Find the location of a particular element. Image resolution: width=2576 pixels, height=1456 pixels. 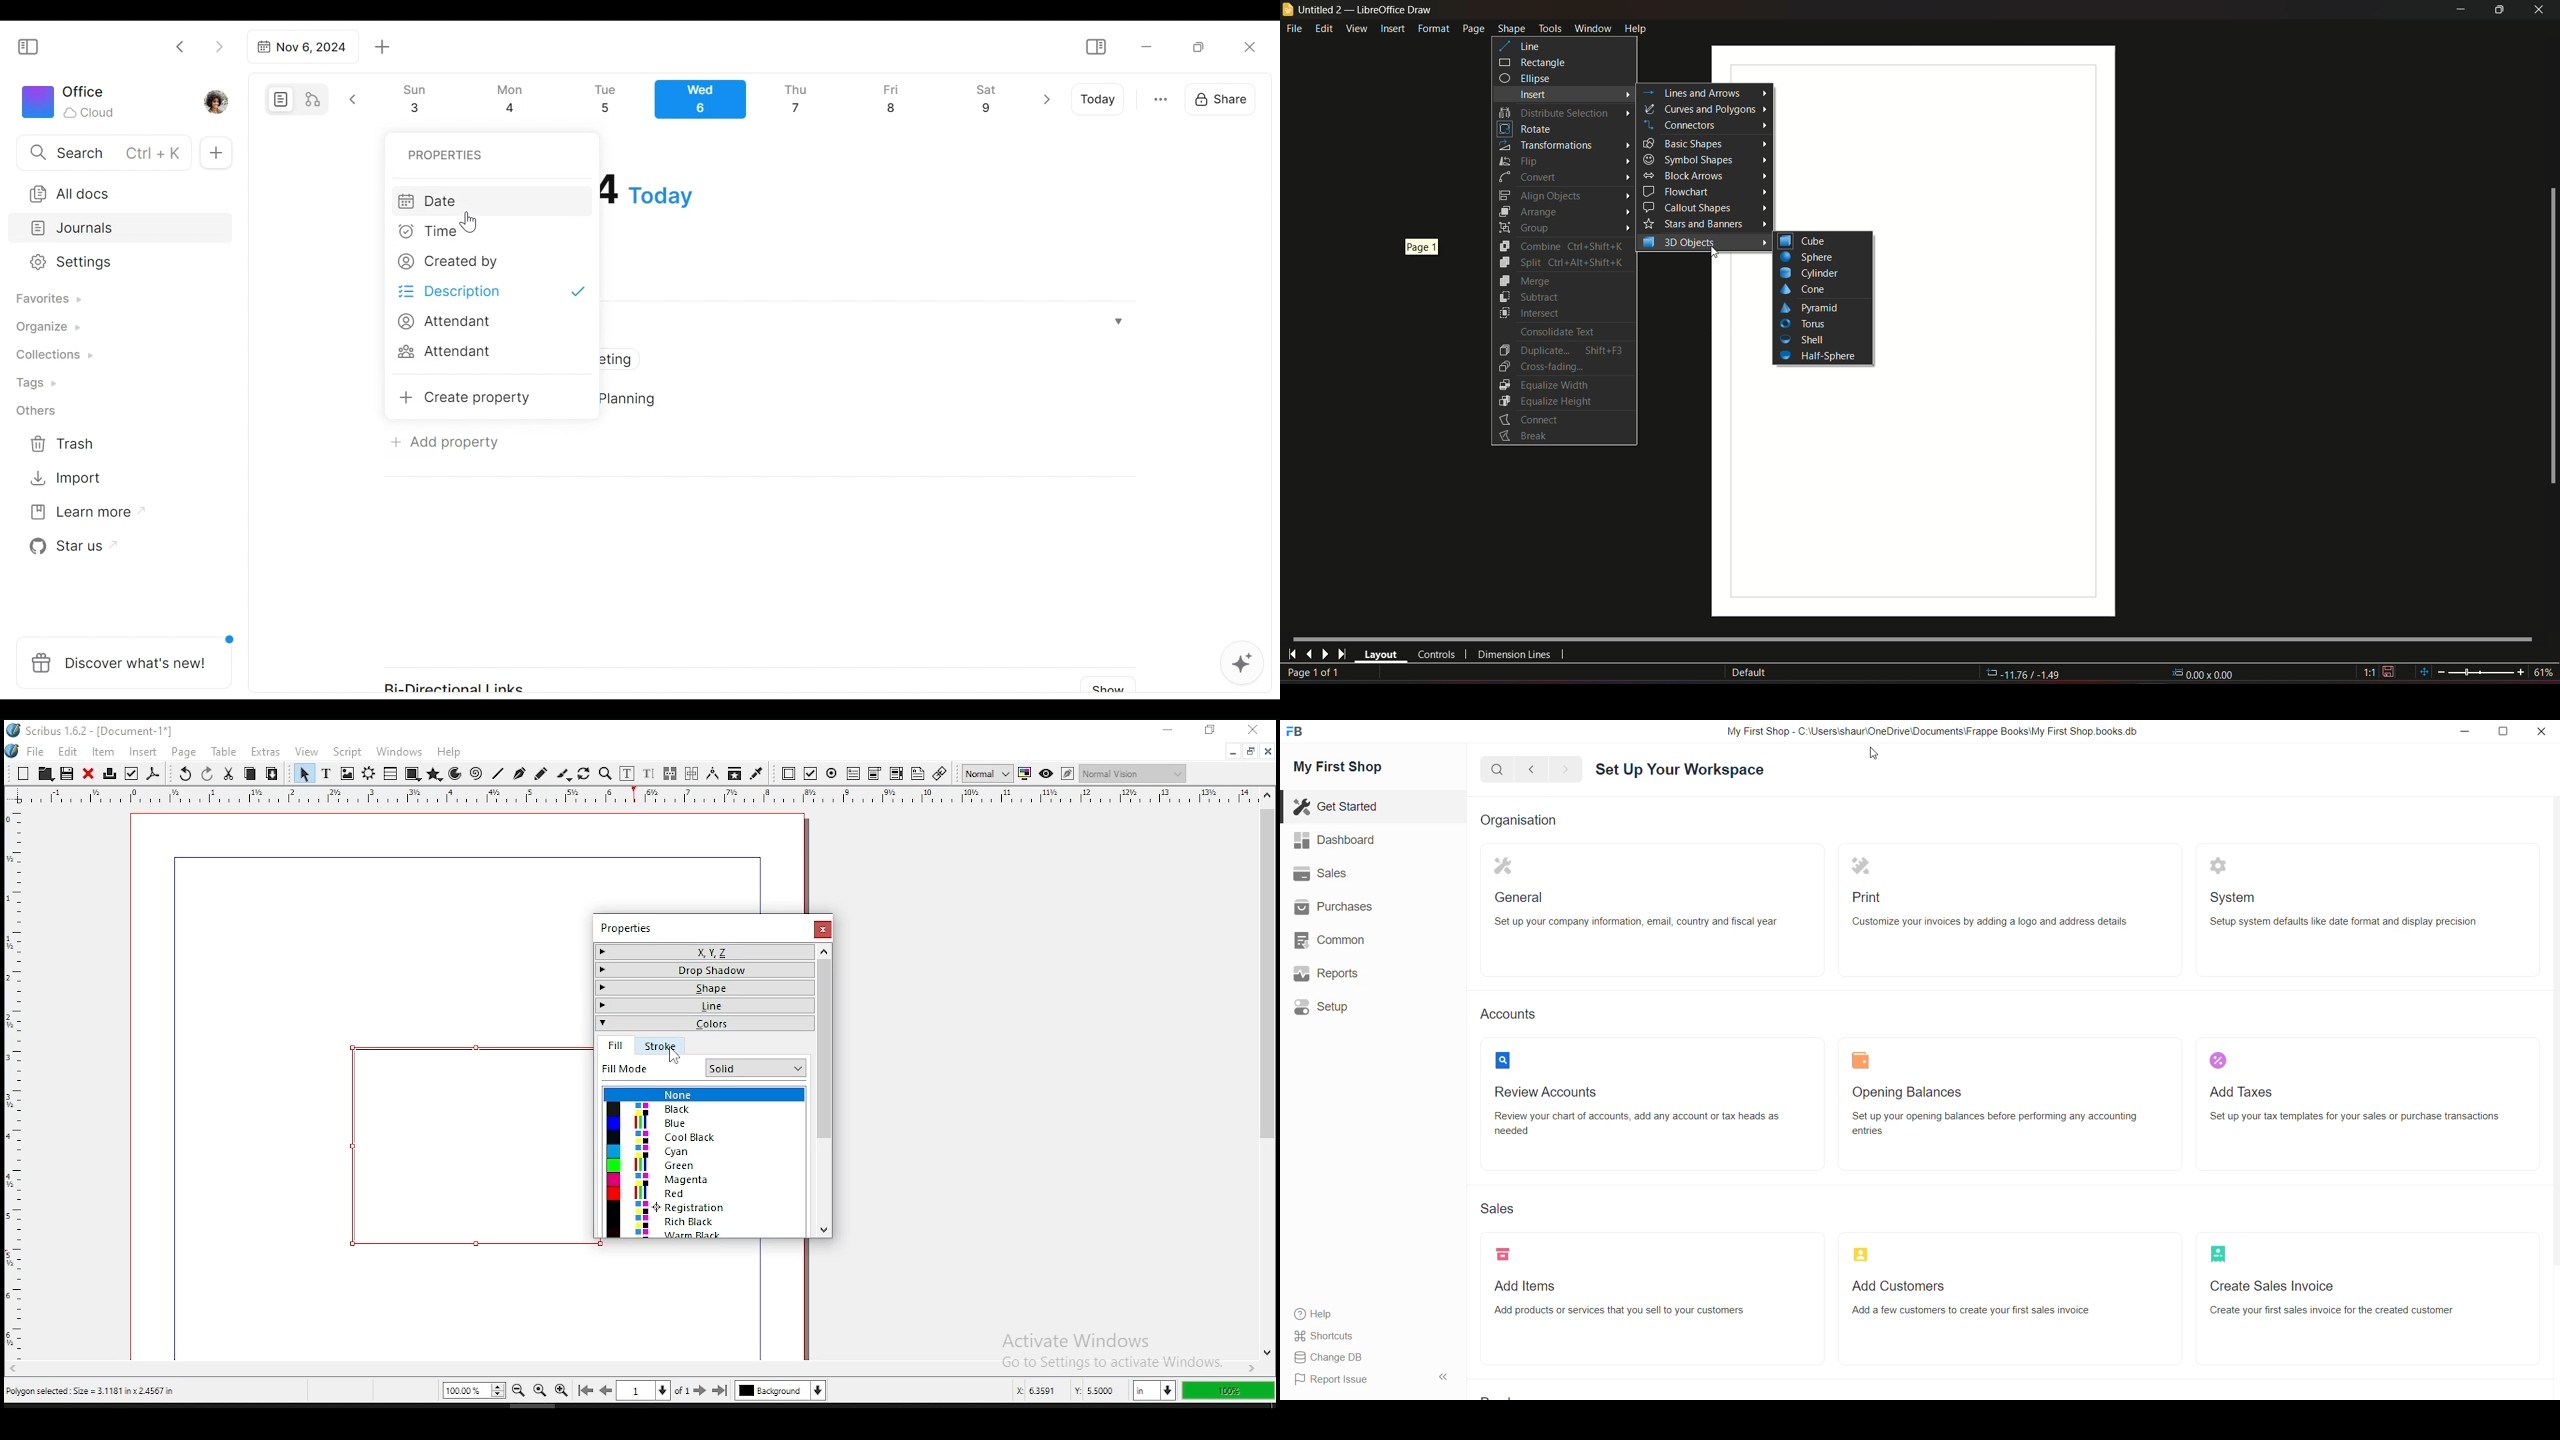

help is located at coordinates (449, 752).